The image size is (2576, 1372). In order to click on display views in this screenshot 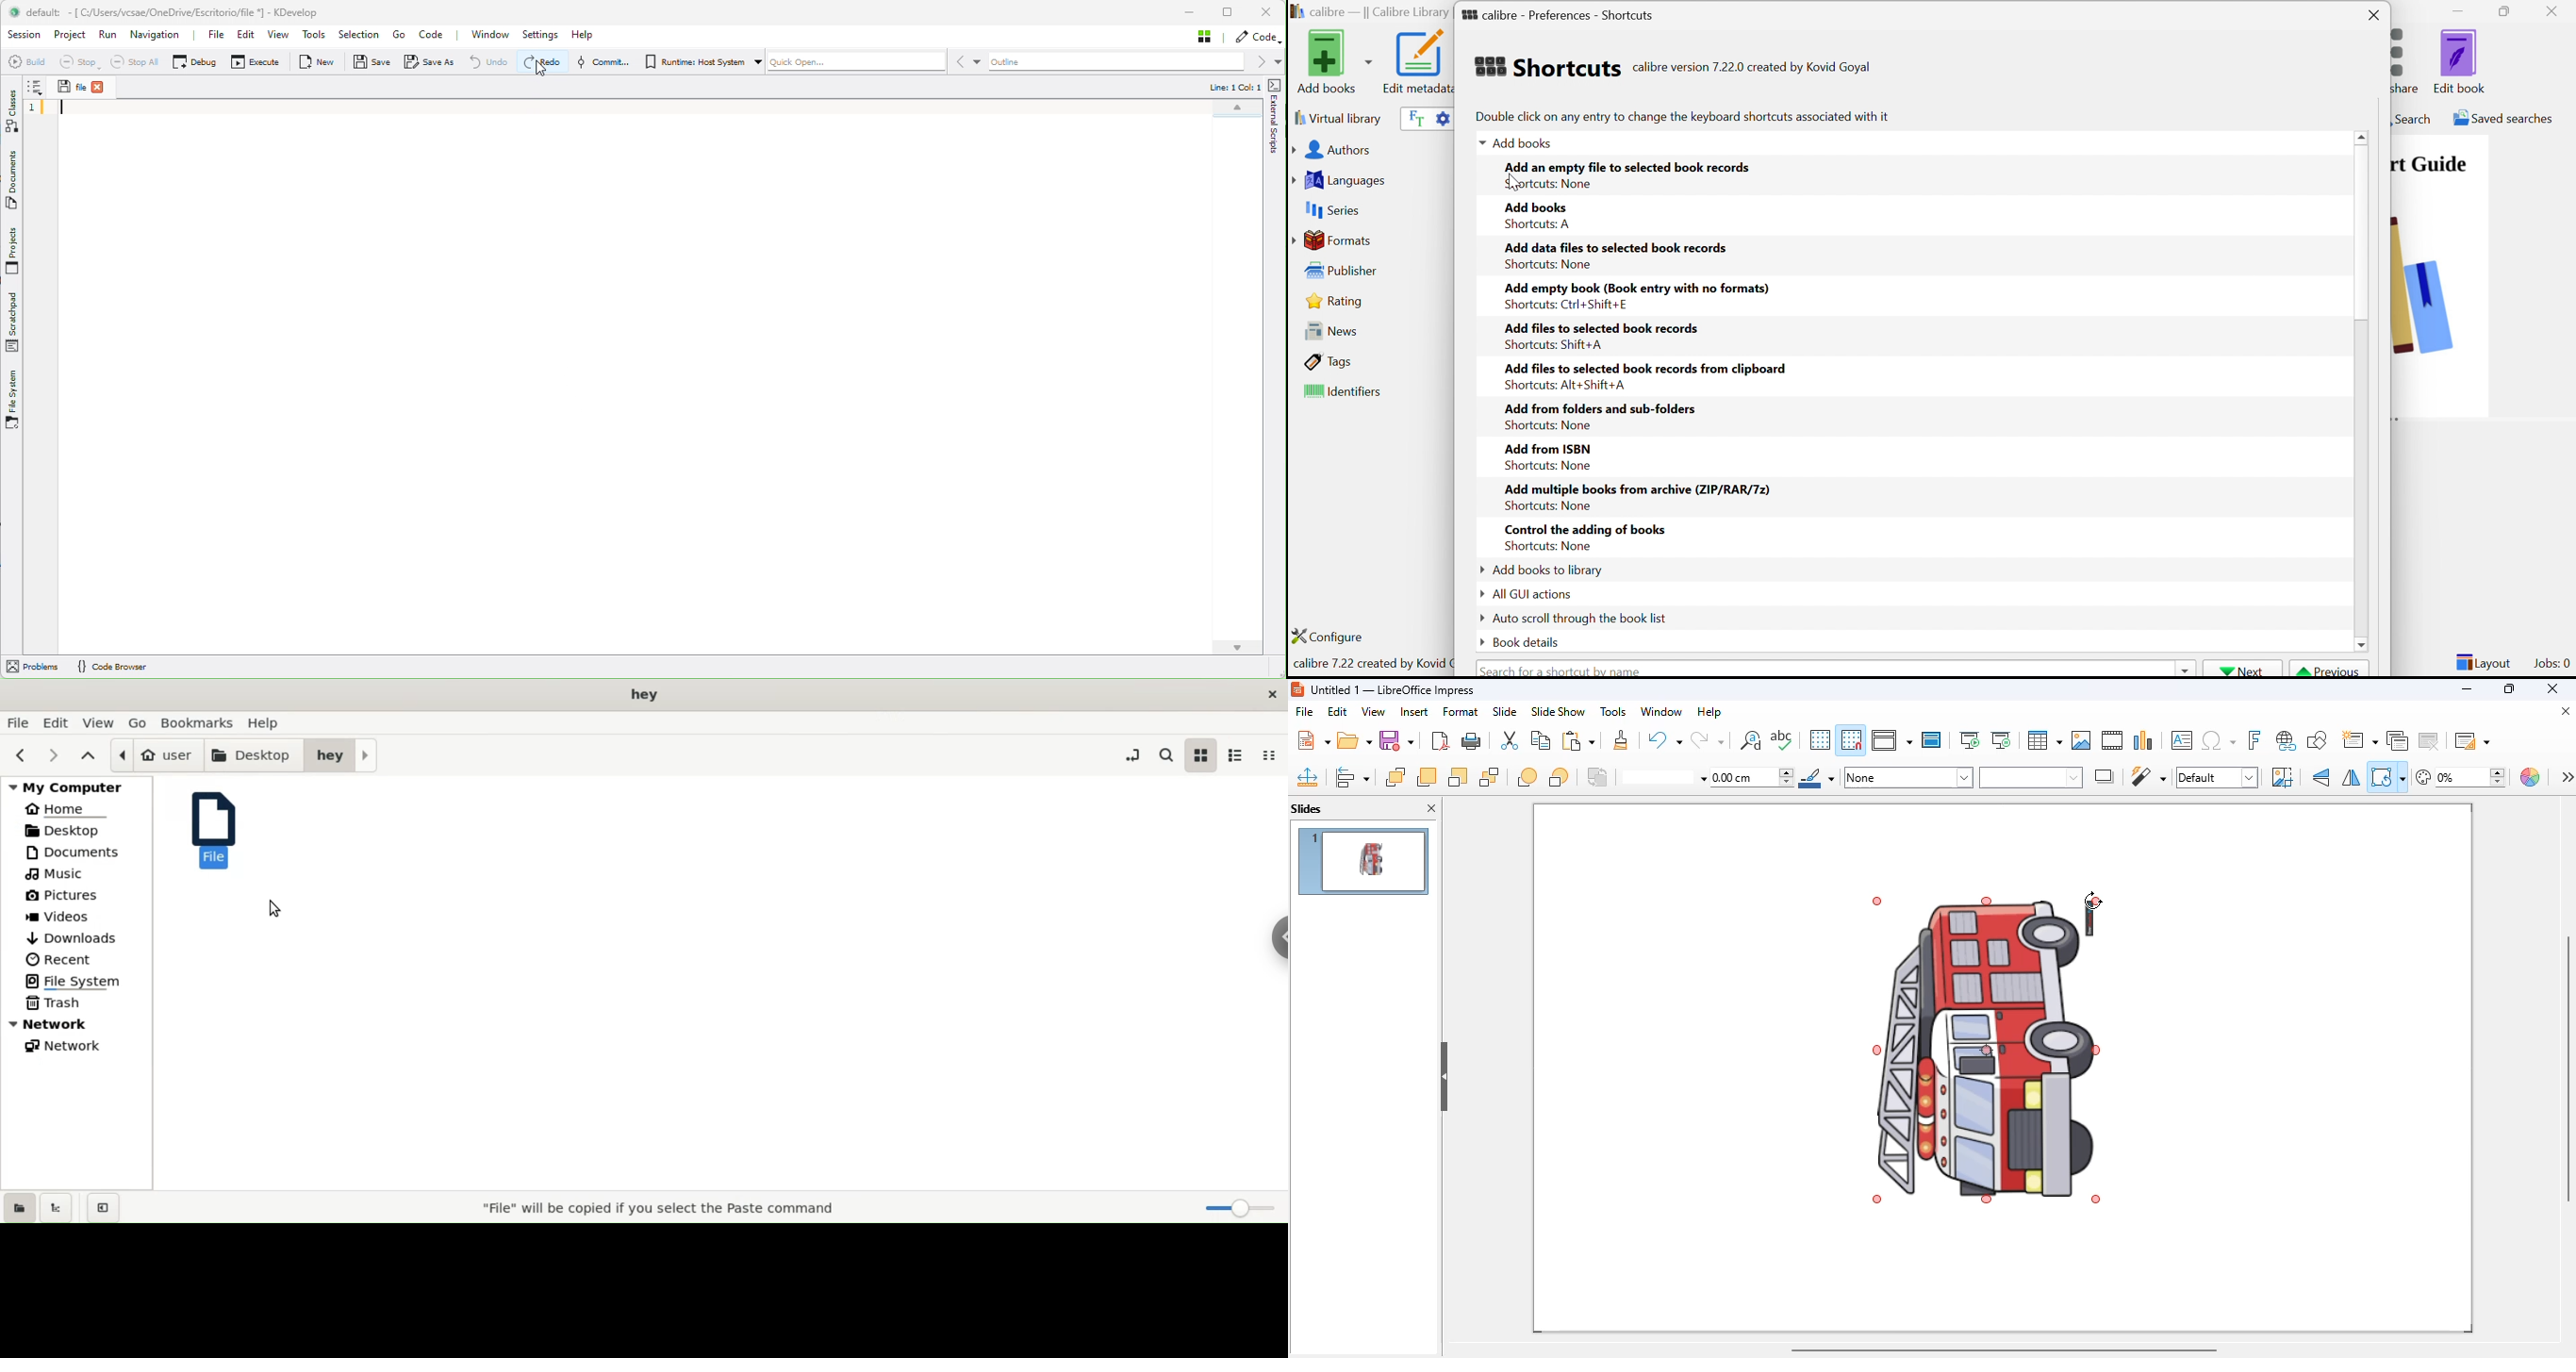, I will do `click(1892, 739)`.